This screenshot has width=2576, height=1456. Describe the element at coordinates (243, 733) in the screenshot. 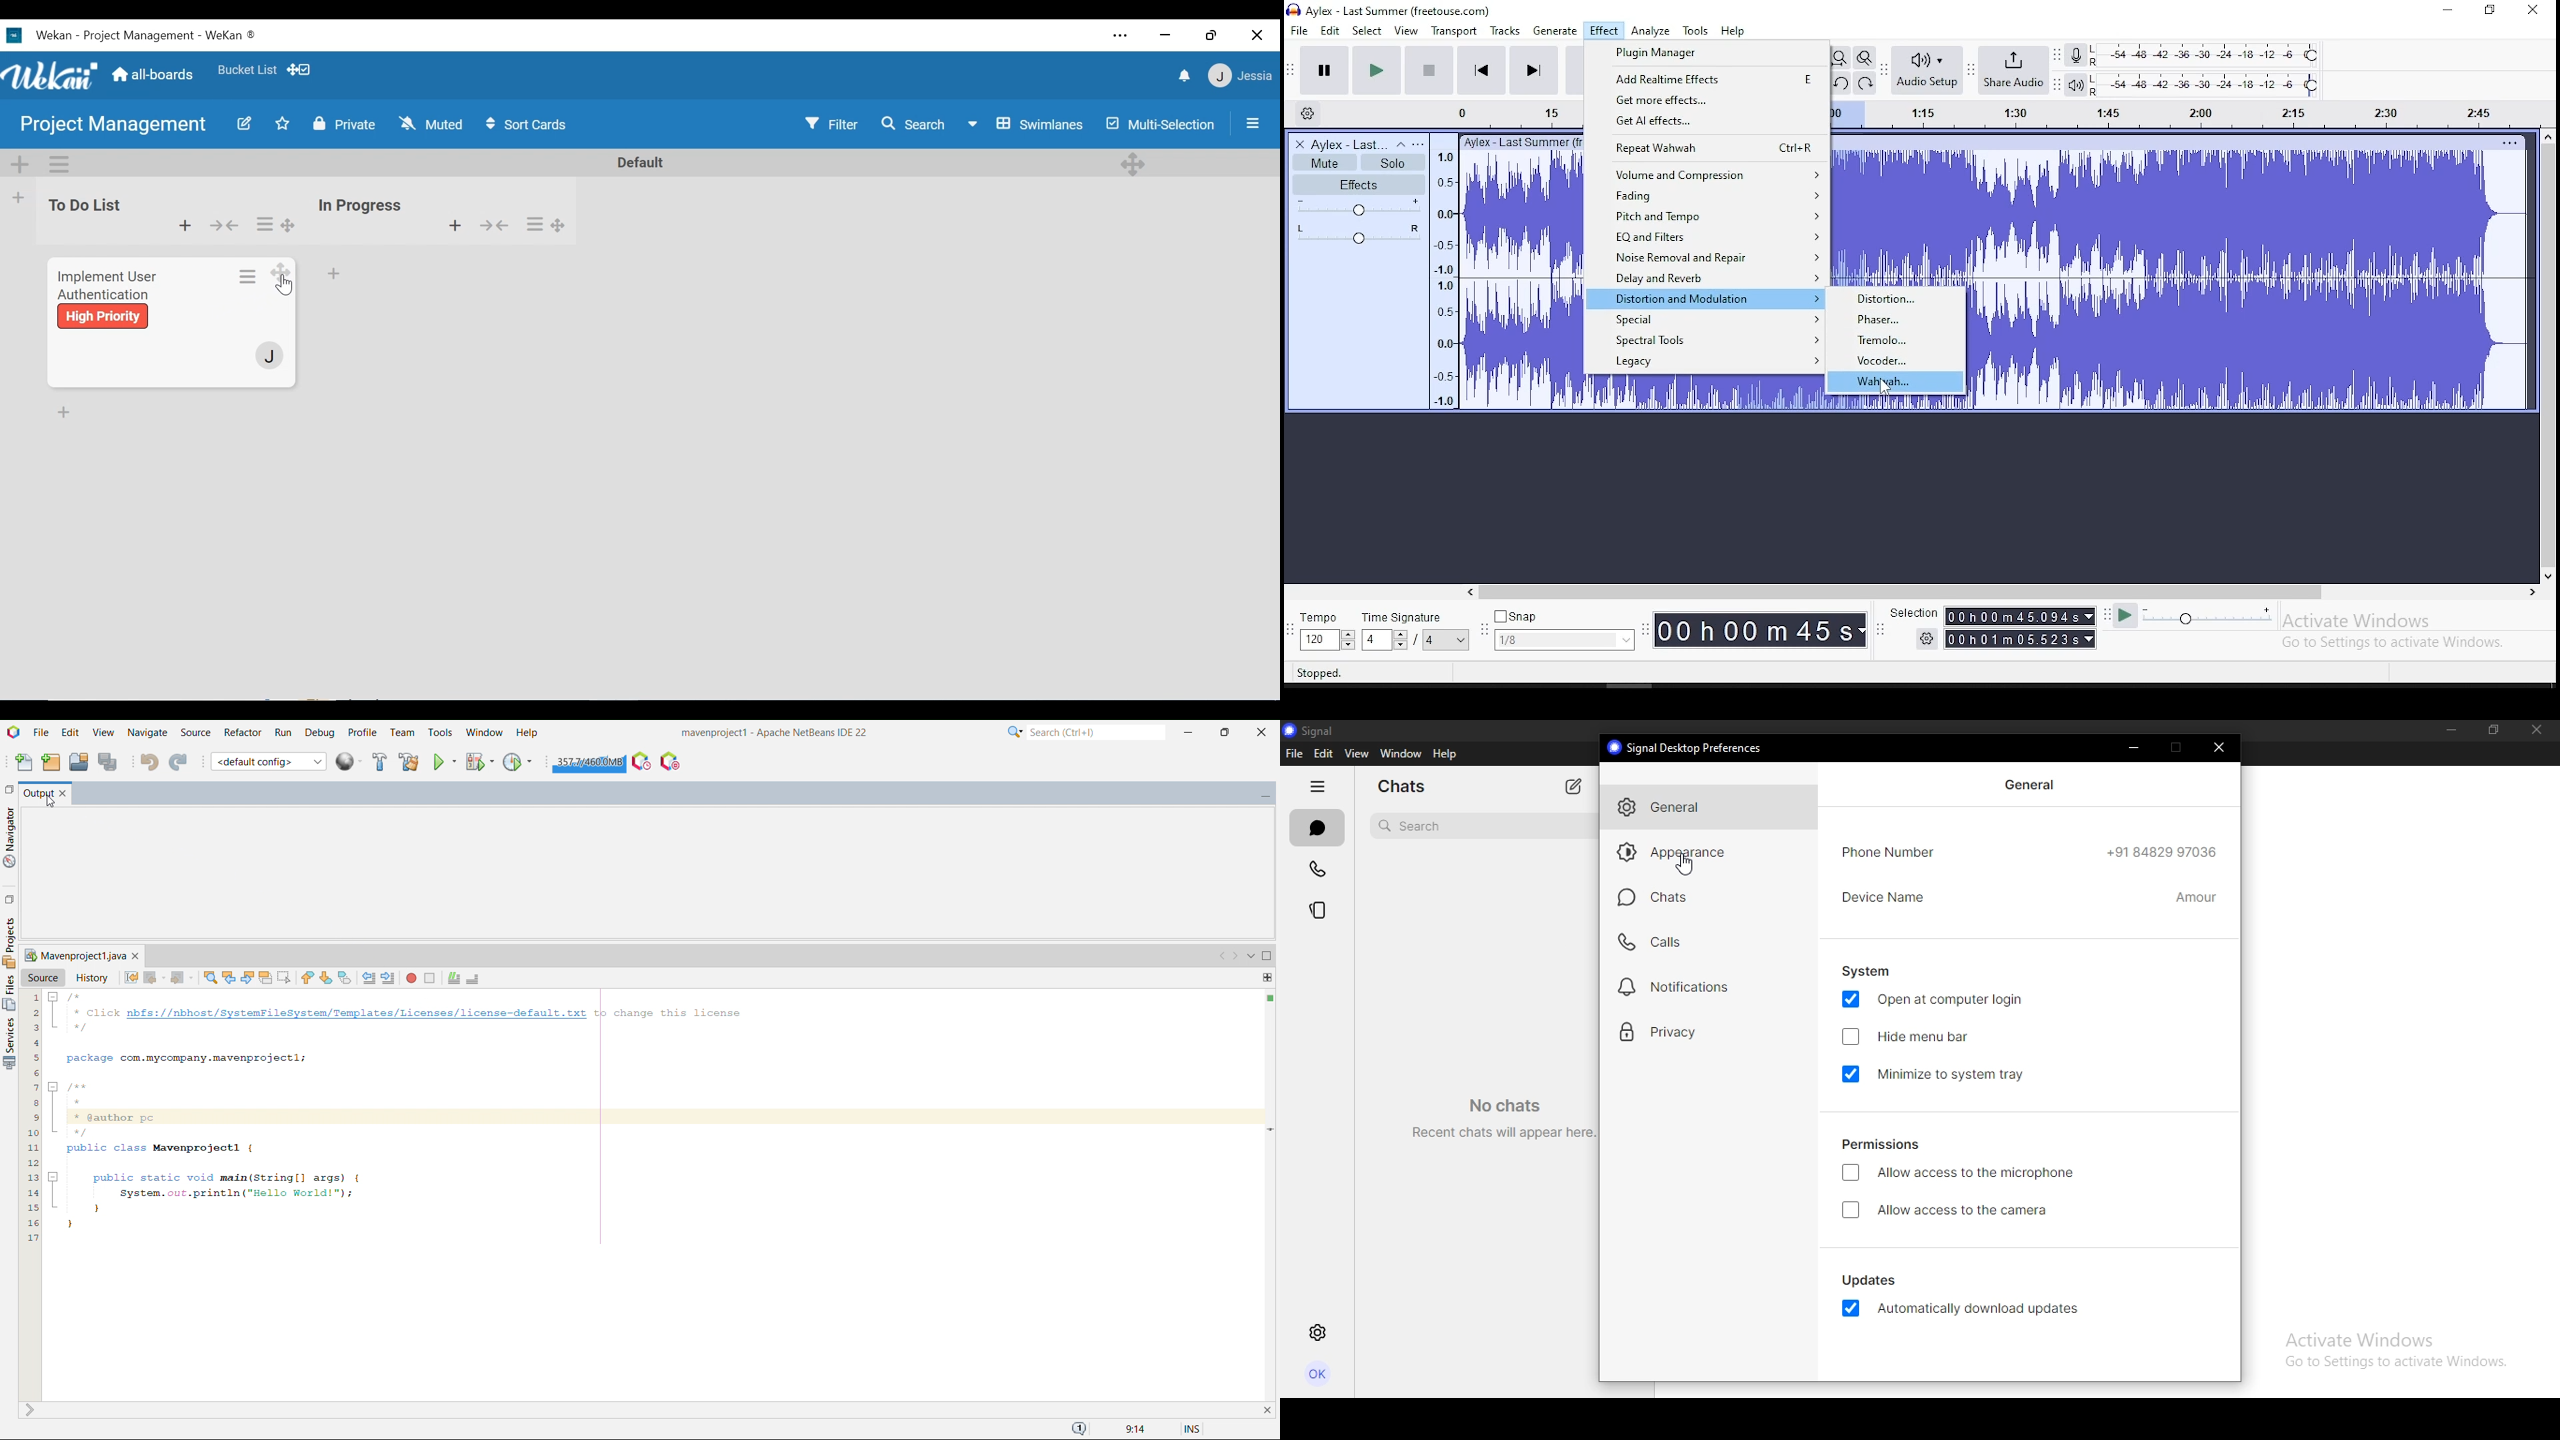

I see `refactor` at that location.